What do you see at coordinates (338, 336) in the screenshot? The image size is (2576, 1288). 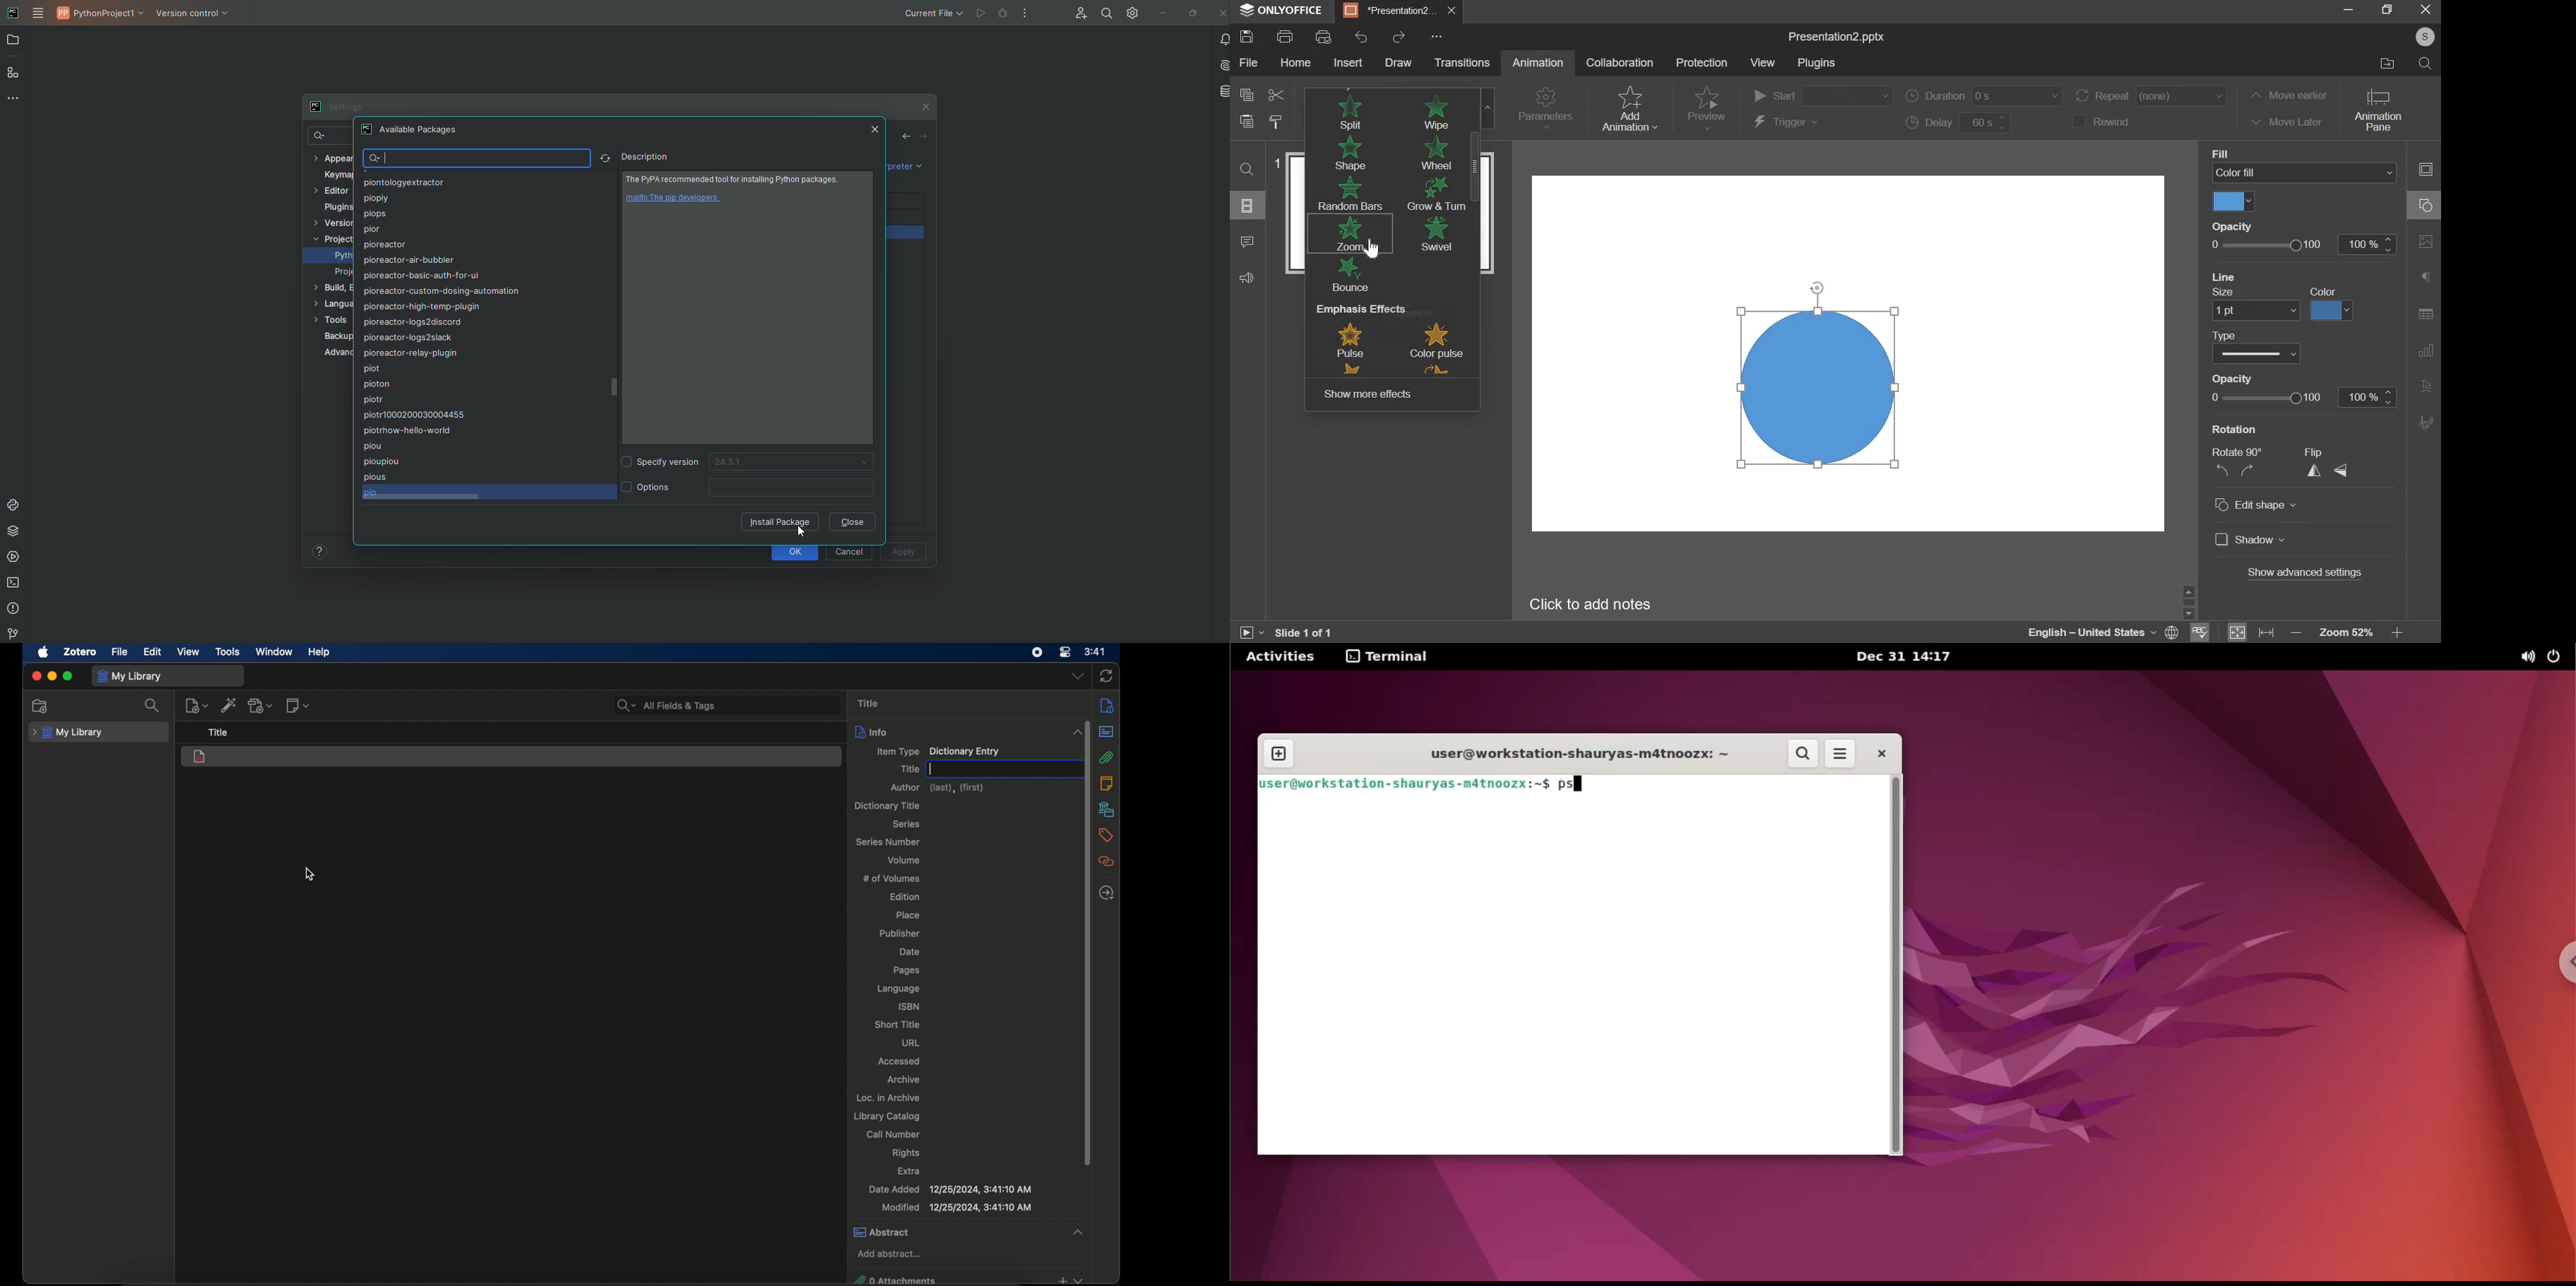 I see `Backup and Sync` at bounding box center [338, 336].